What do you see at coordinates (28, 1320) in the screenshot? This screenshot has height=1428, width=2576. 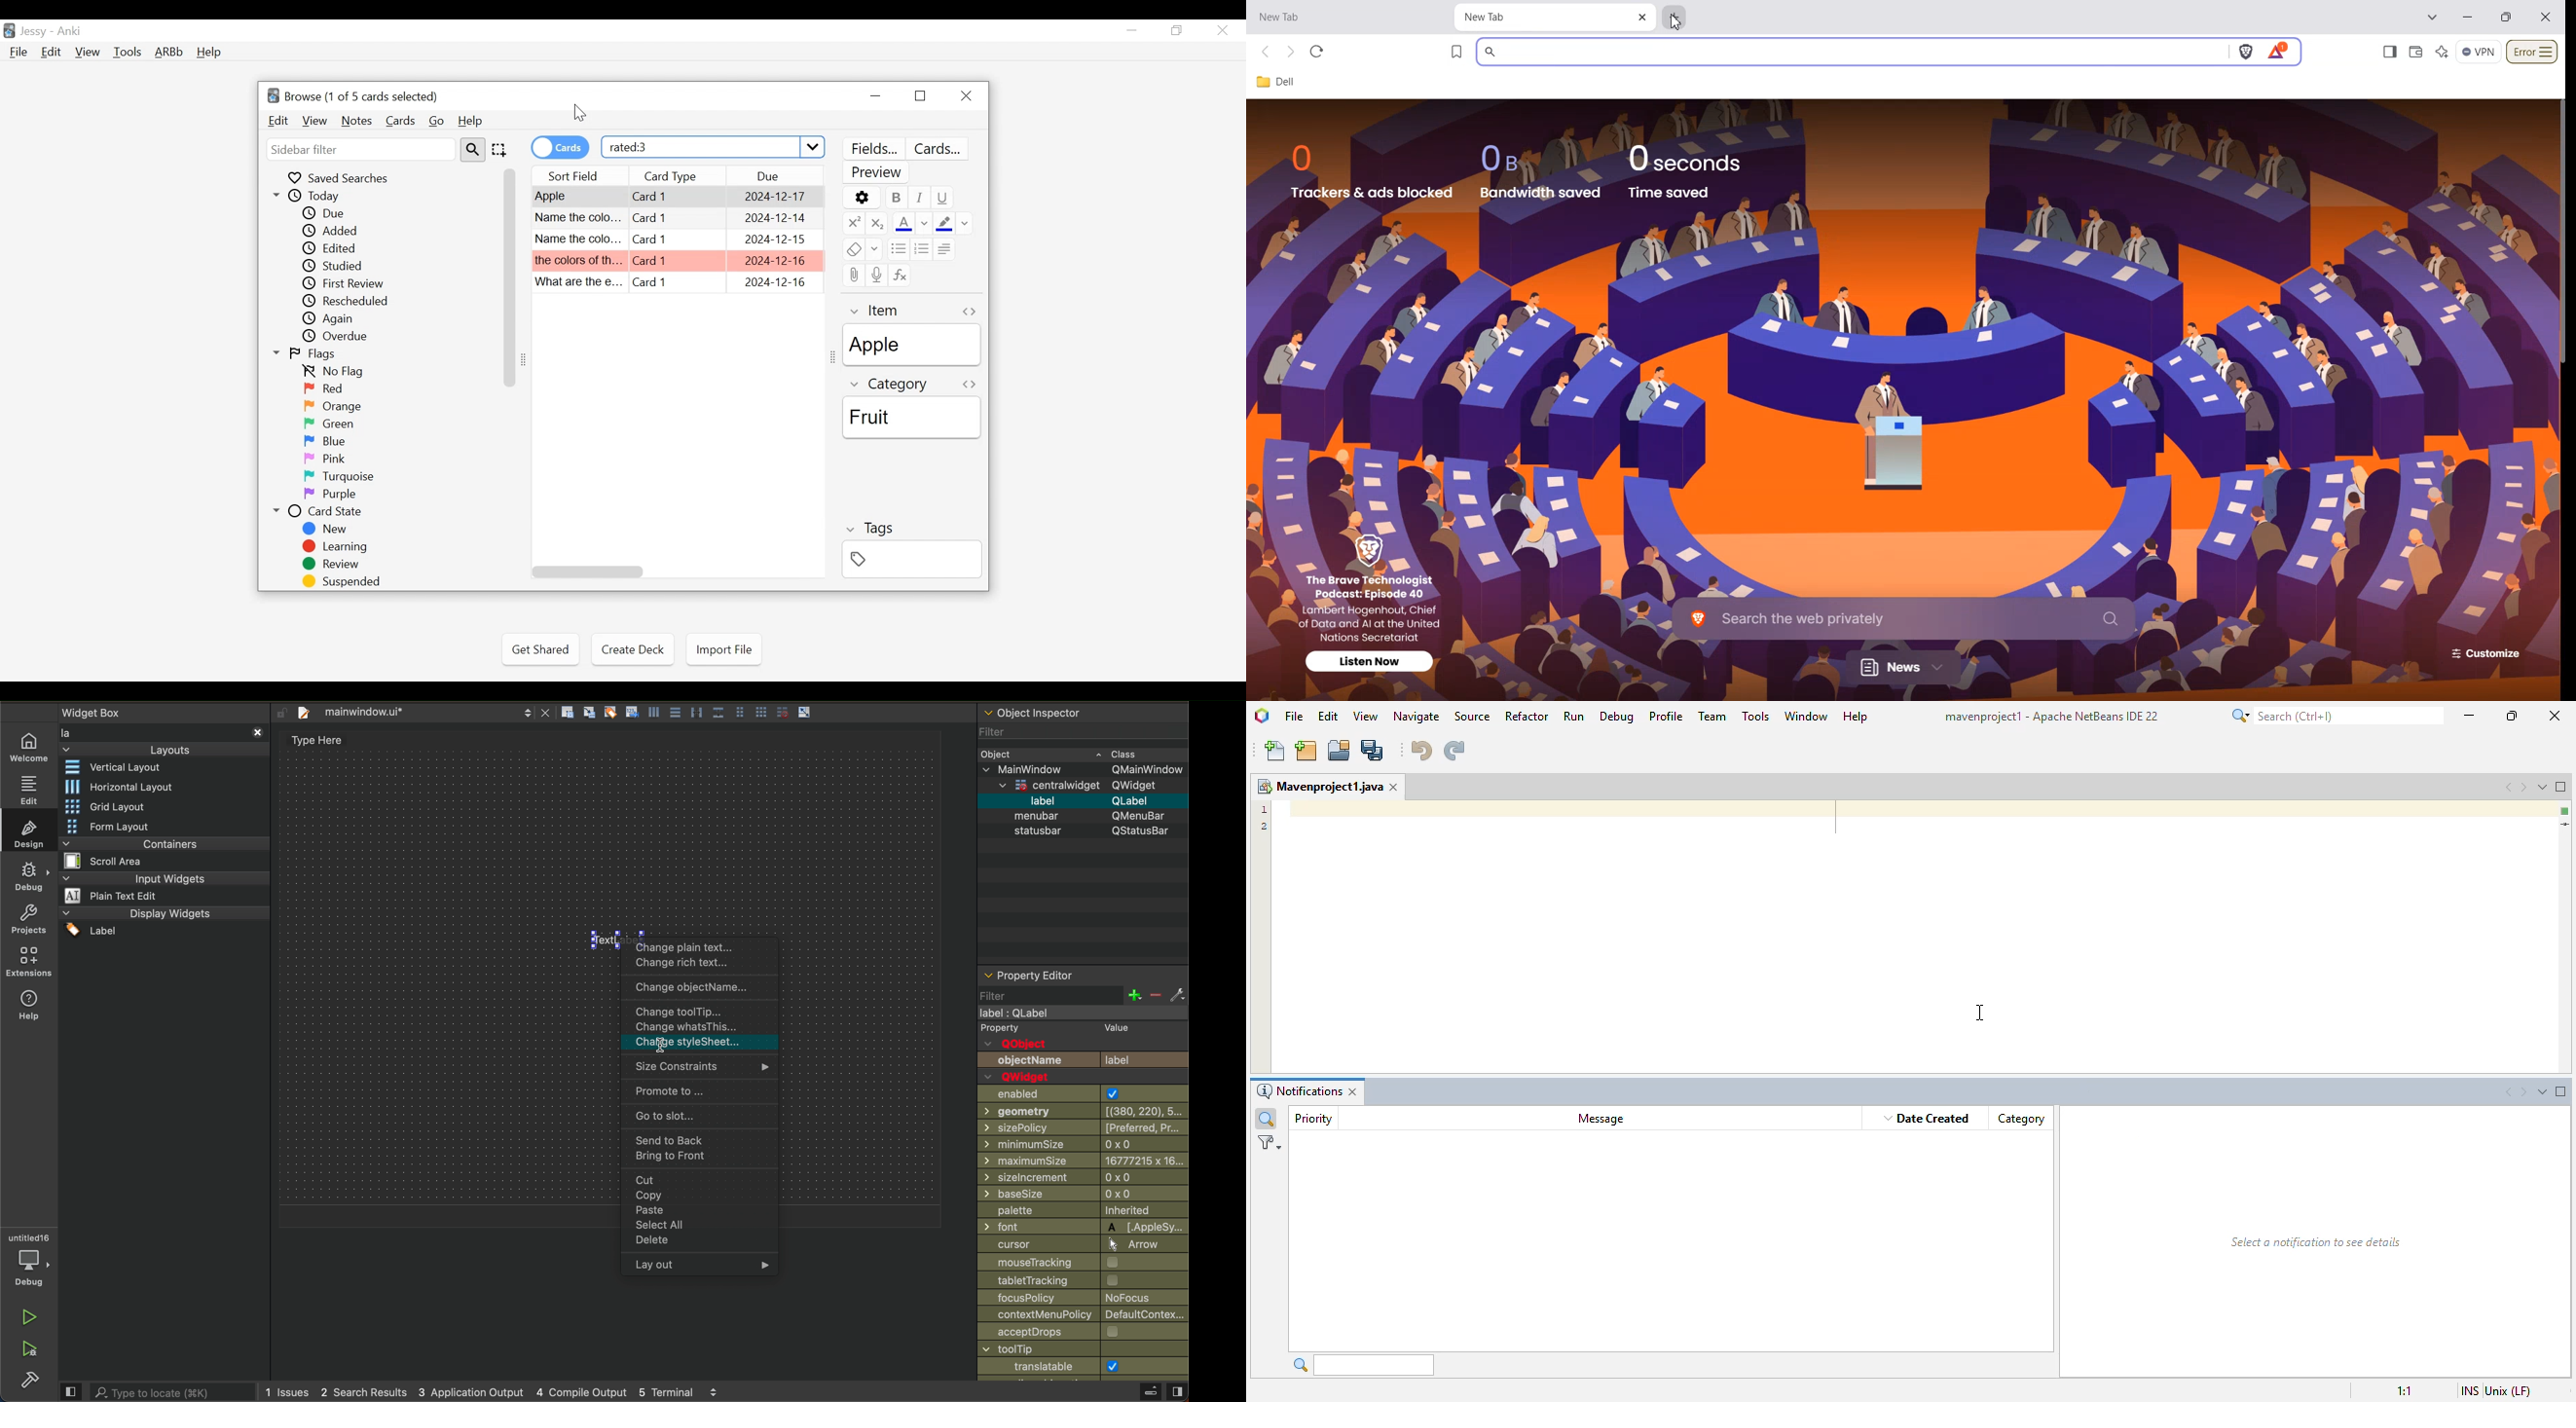 I see `run` at bounding box center [28, 1320].